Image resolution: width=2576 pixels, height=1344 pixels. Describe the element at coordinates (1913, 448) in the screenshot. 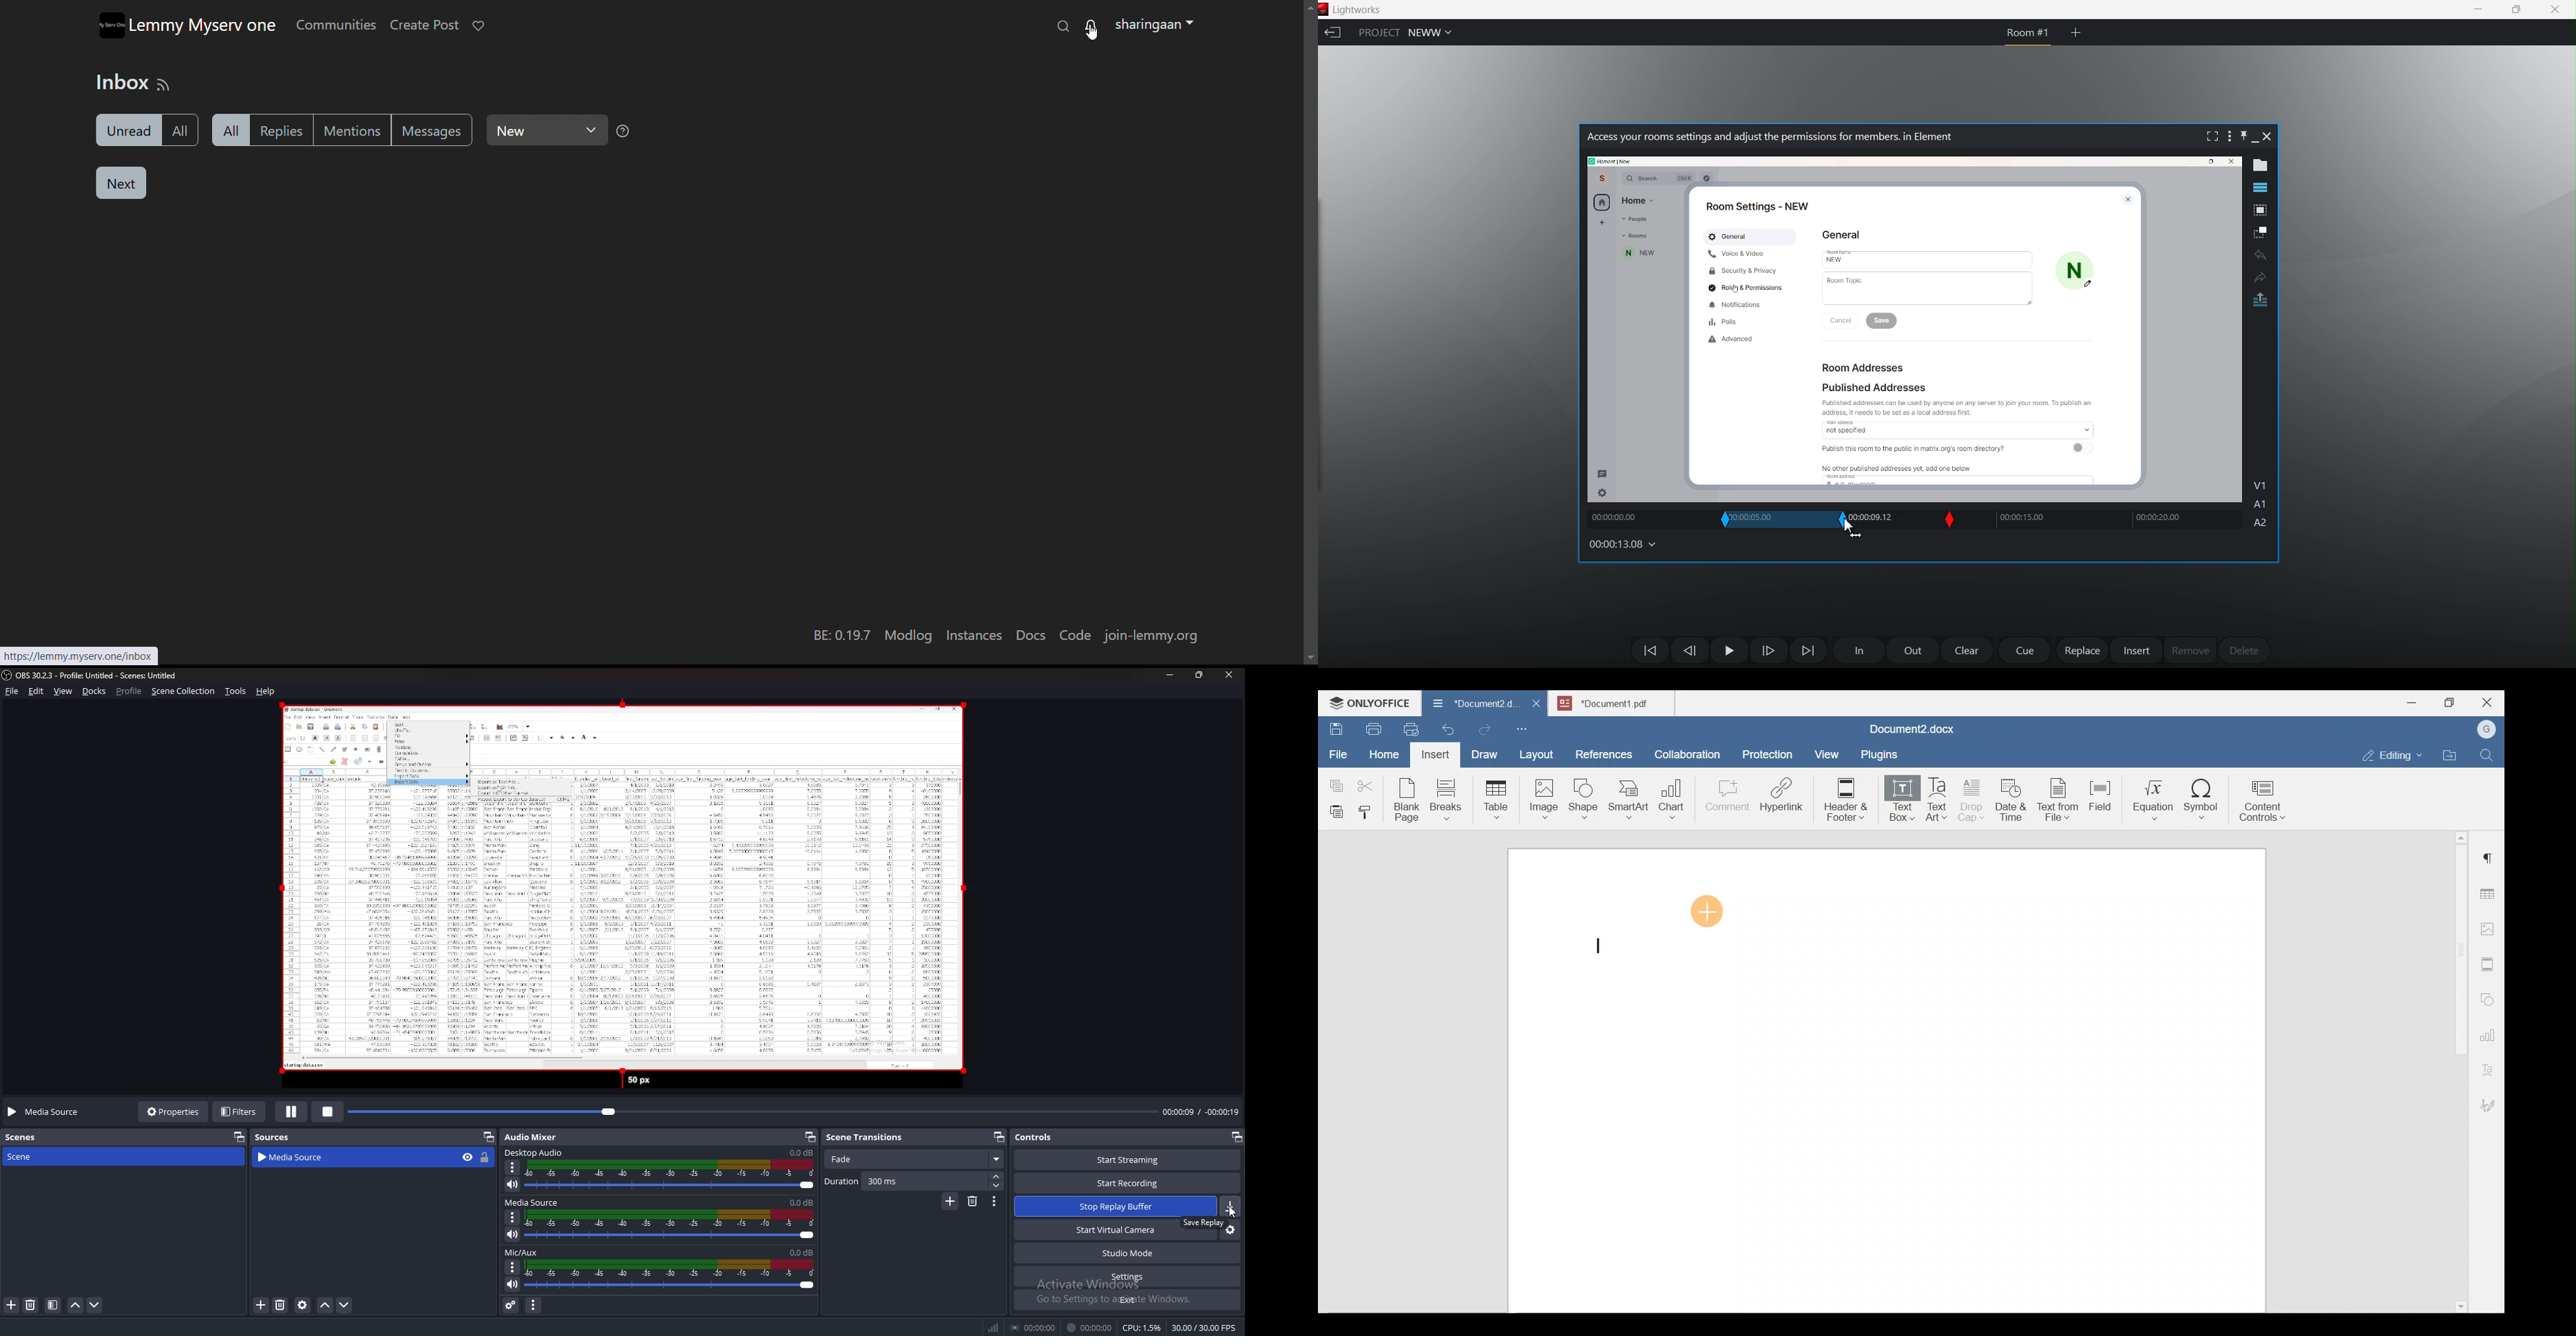

I see `Publish this room to the public in matrix.org's room directory?` at that location.